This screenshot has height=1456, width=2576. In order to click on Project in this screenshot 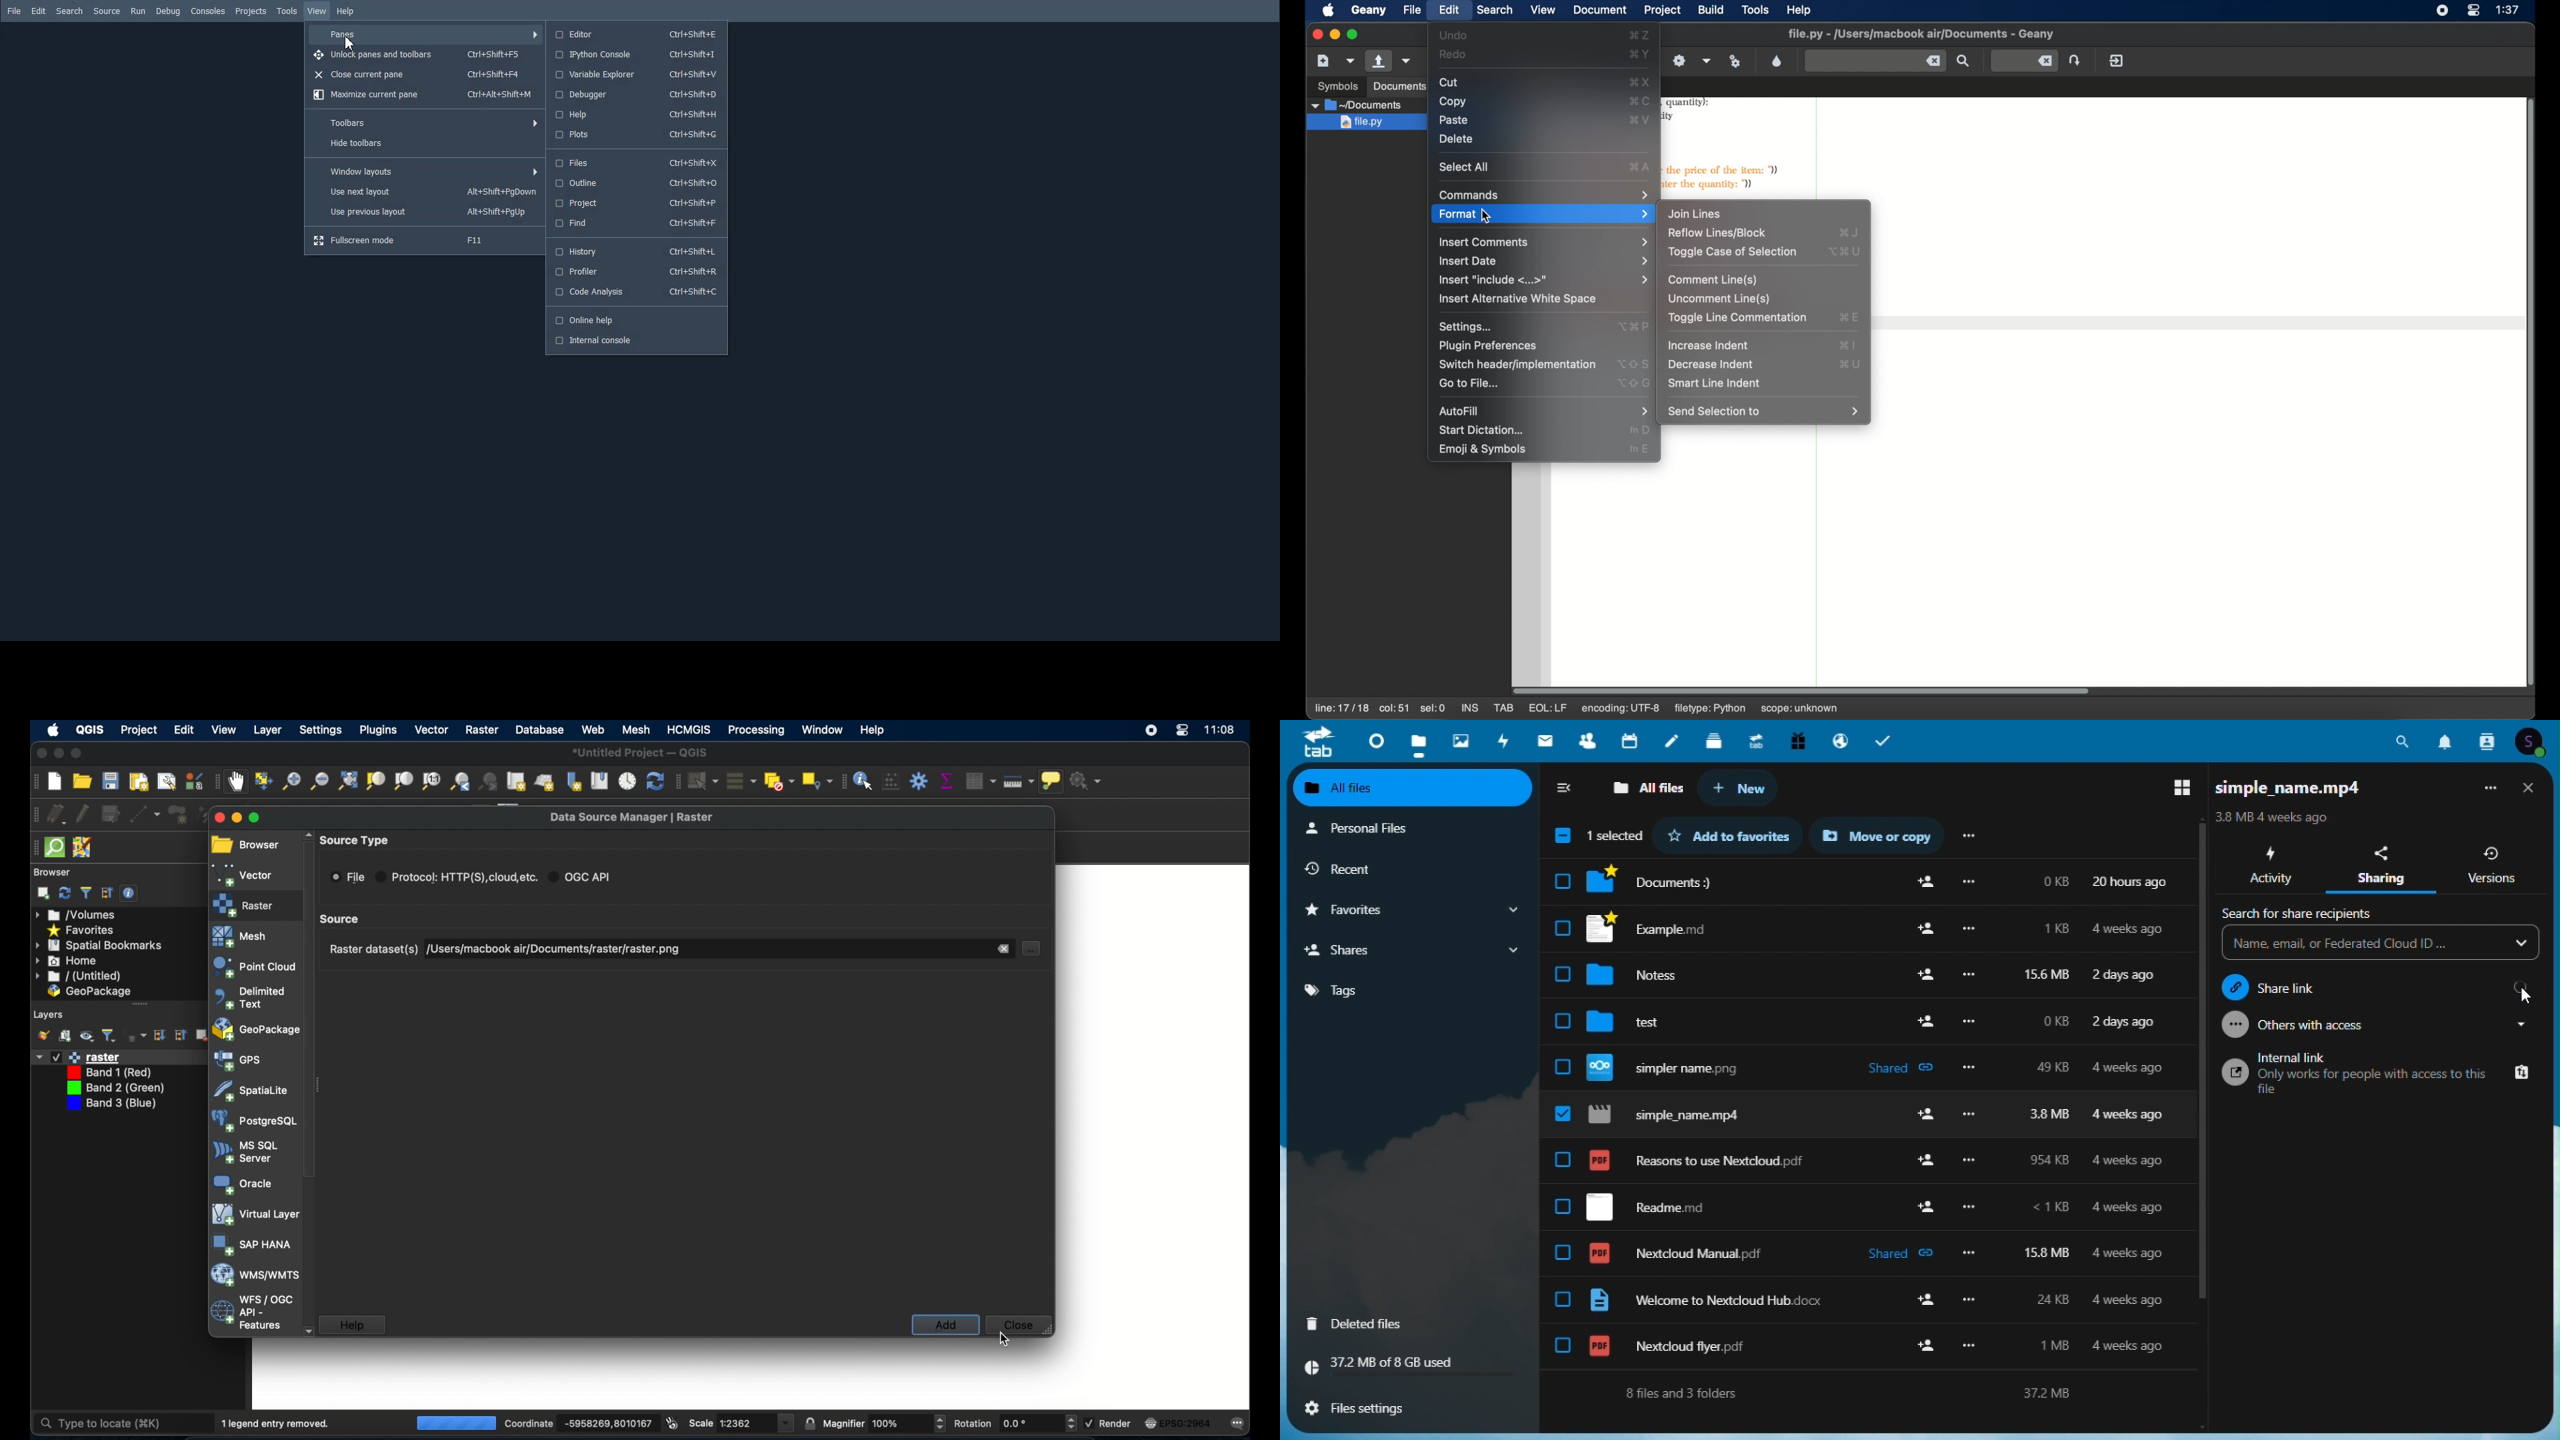, I will do `click(635, 202)`.